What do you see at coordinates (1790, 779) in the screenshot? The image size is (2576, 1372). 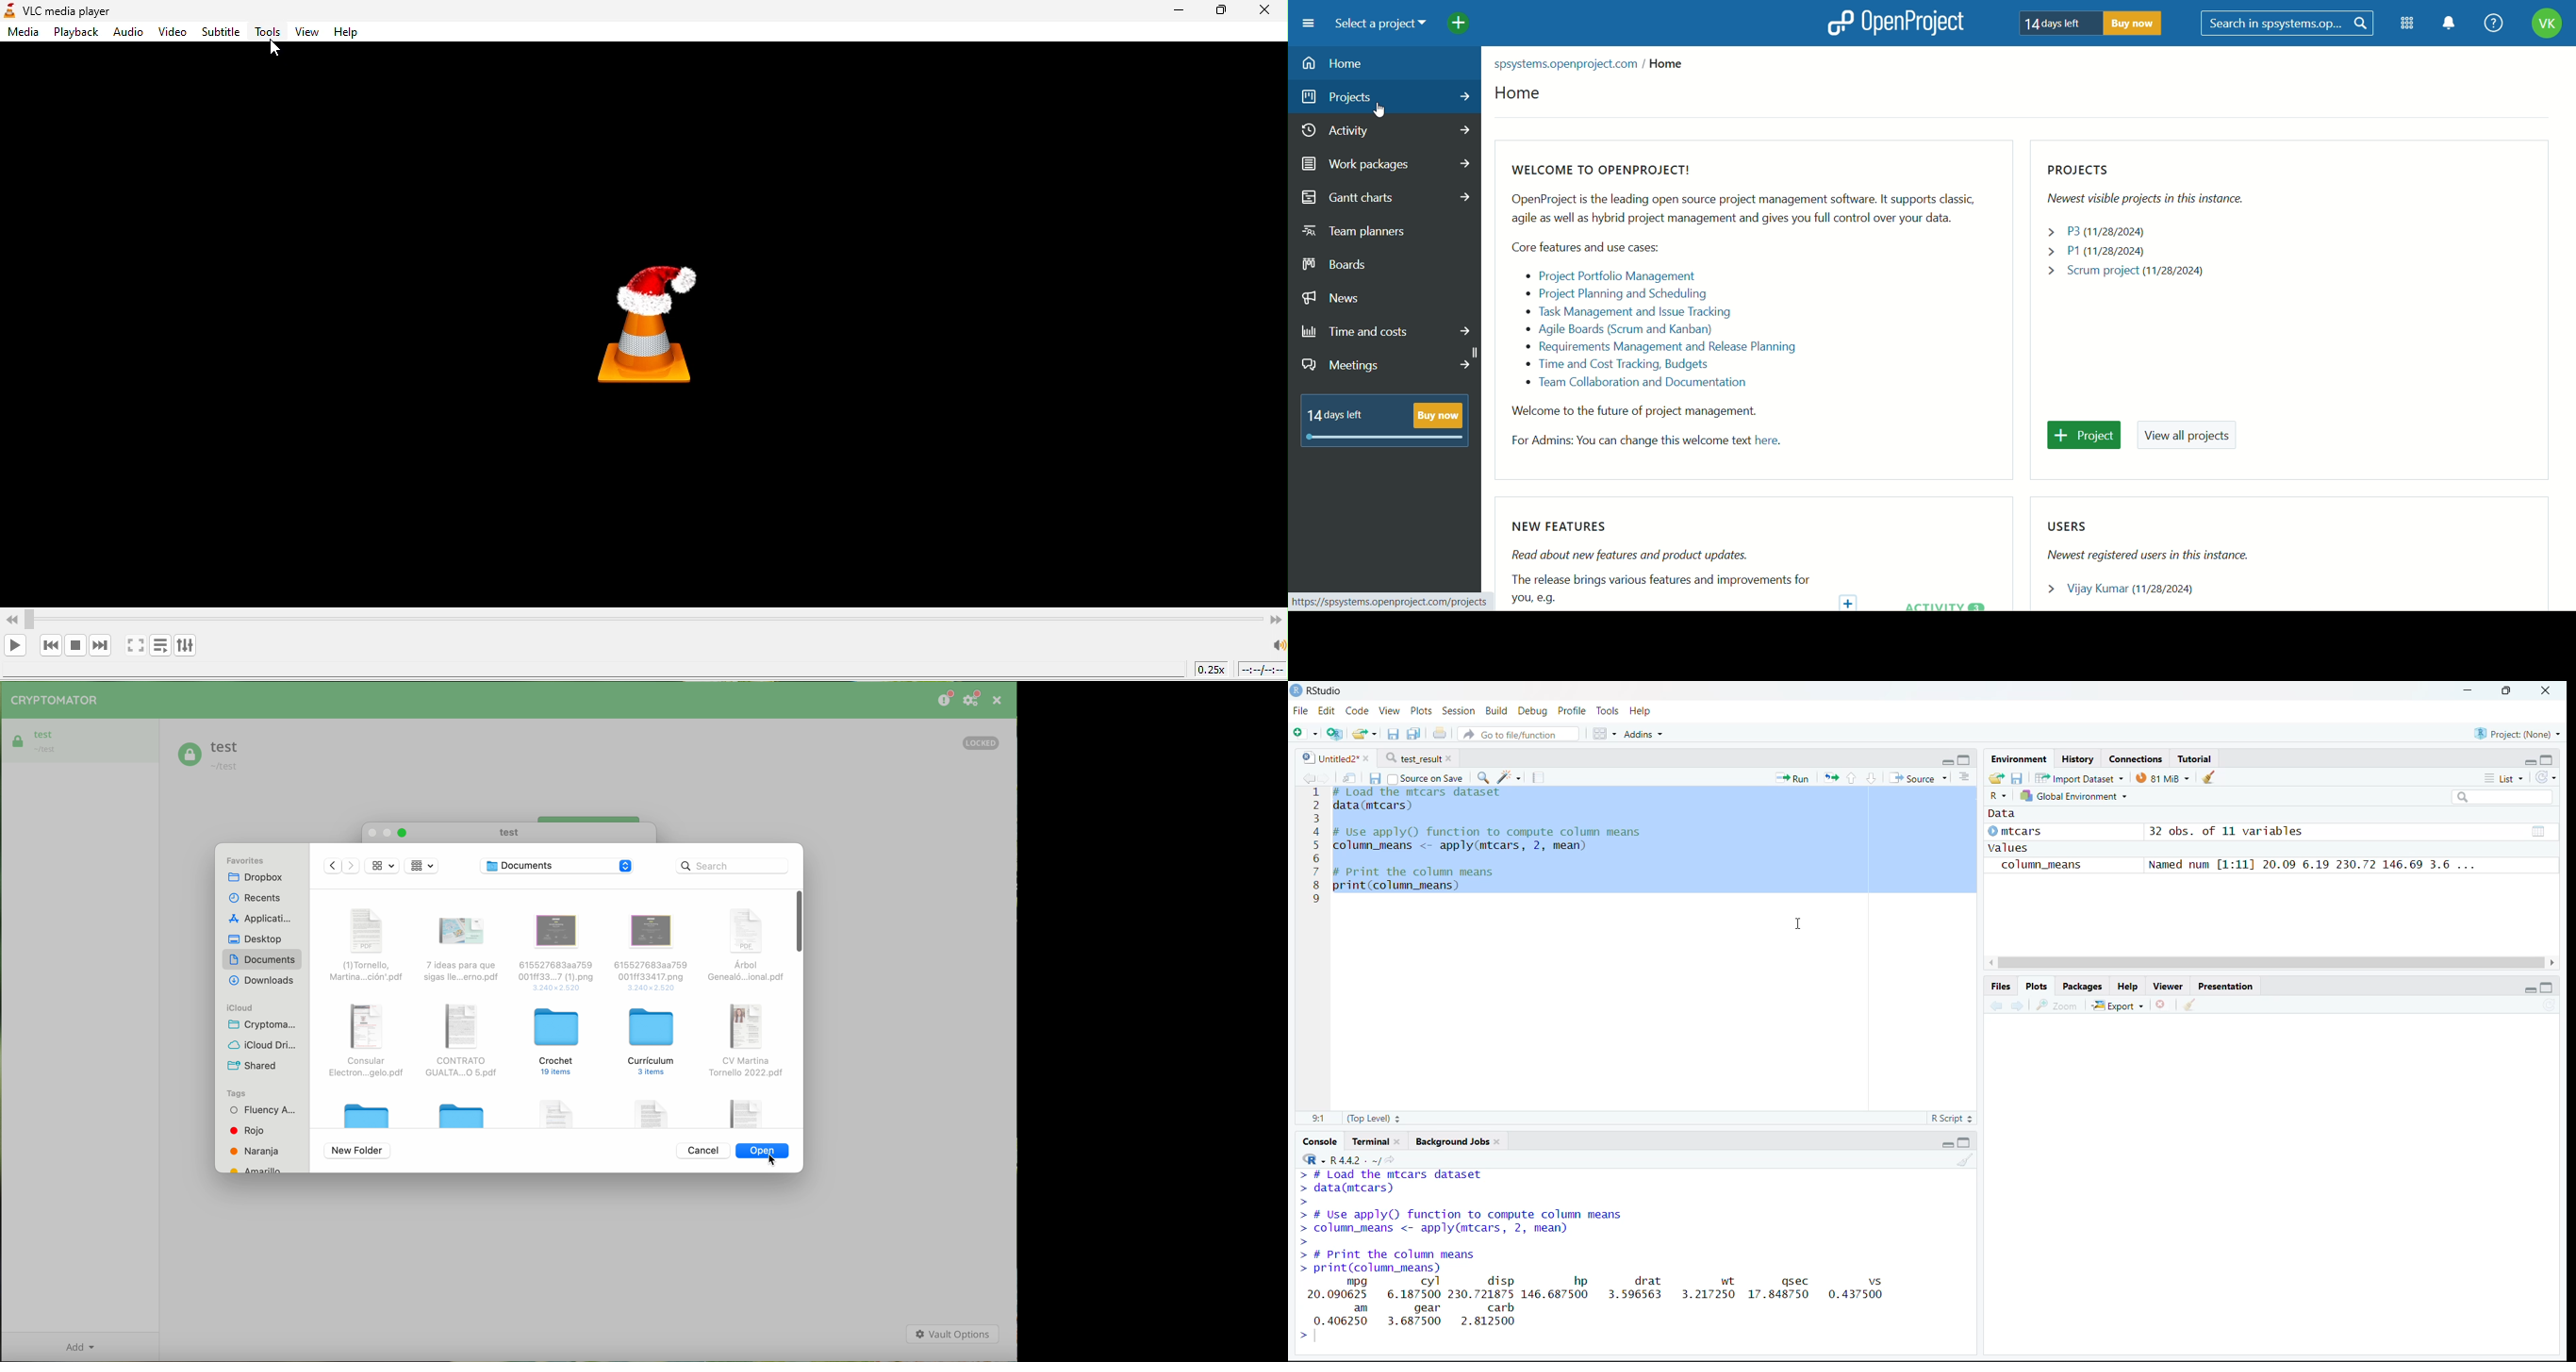 I see `Run the current line or selection (Ctrl + Enter)` at bounding box center [1790, 779].